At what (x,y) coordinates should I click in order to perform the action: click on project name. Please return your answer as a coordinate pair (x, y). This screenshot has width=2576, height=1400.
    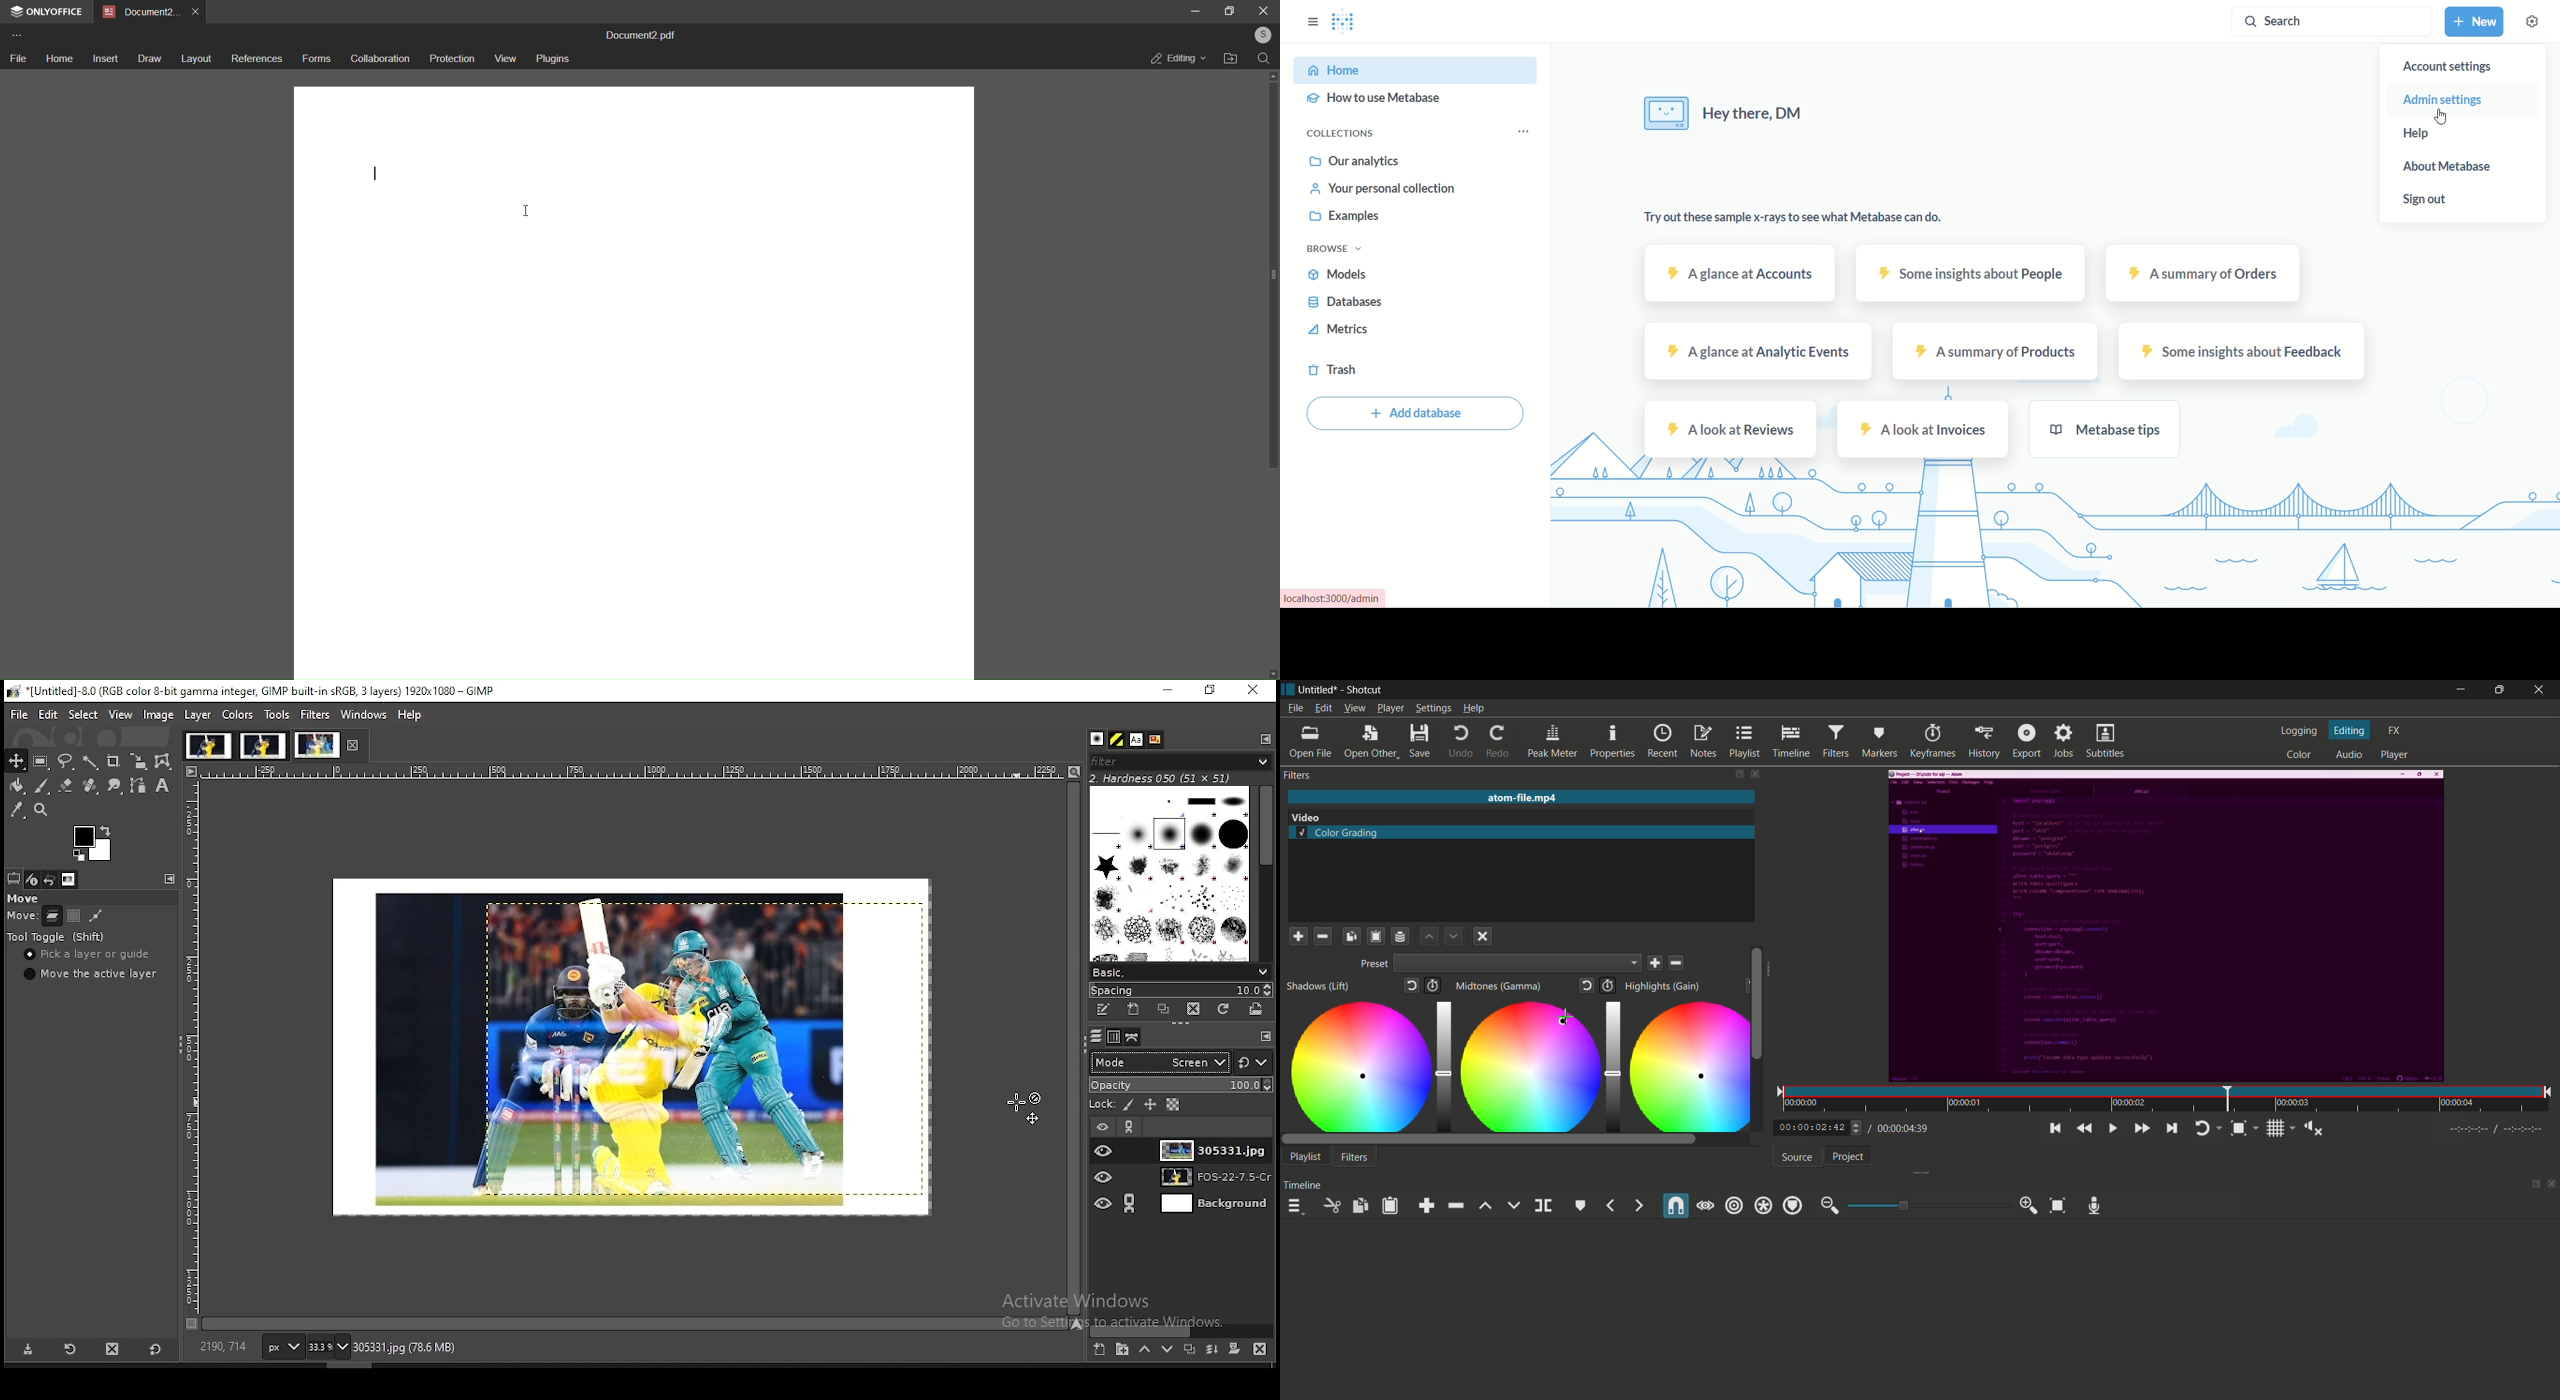
    Looking at the image, I should click on (1319, 689).